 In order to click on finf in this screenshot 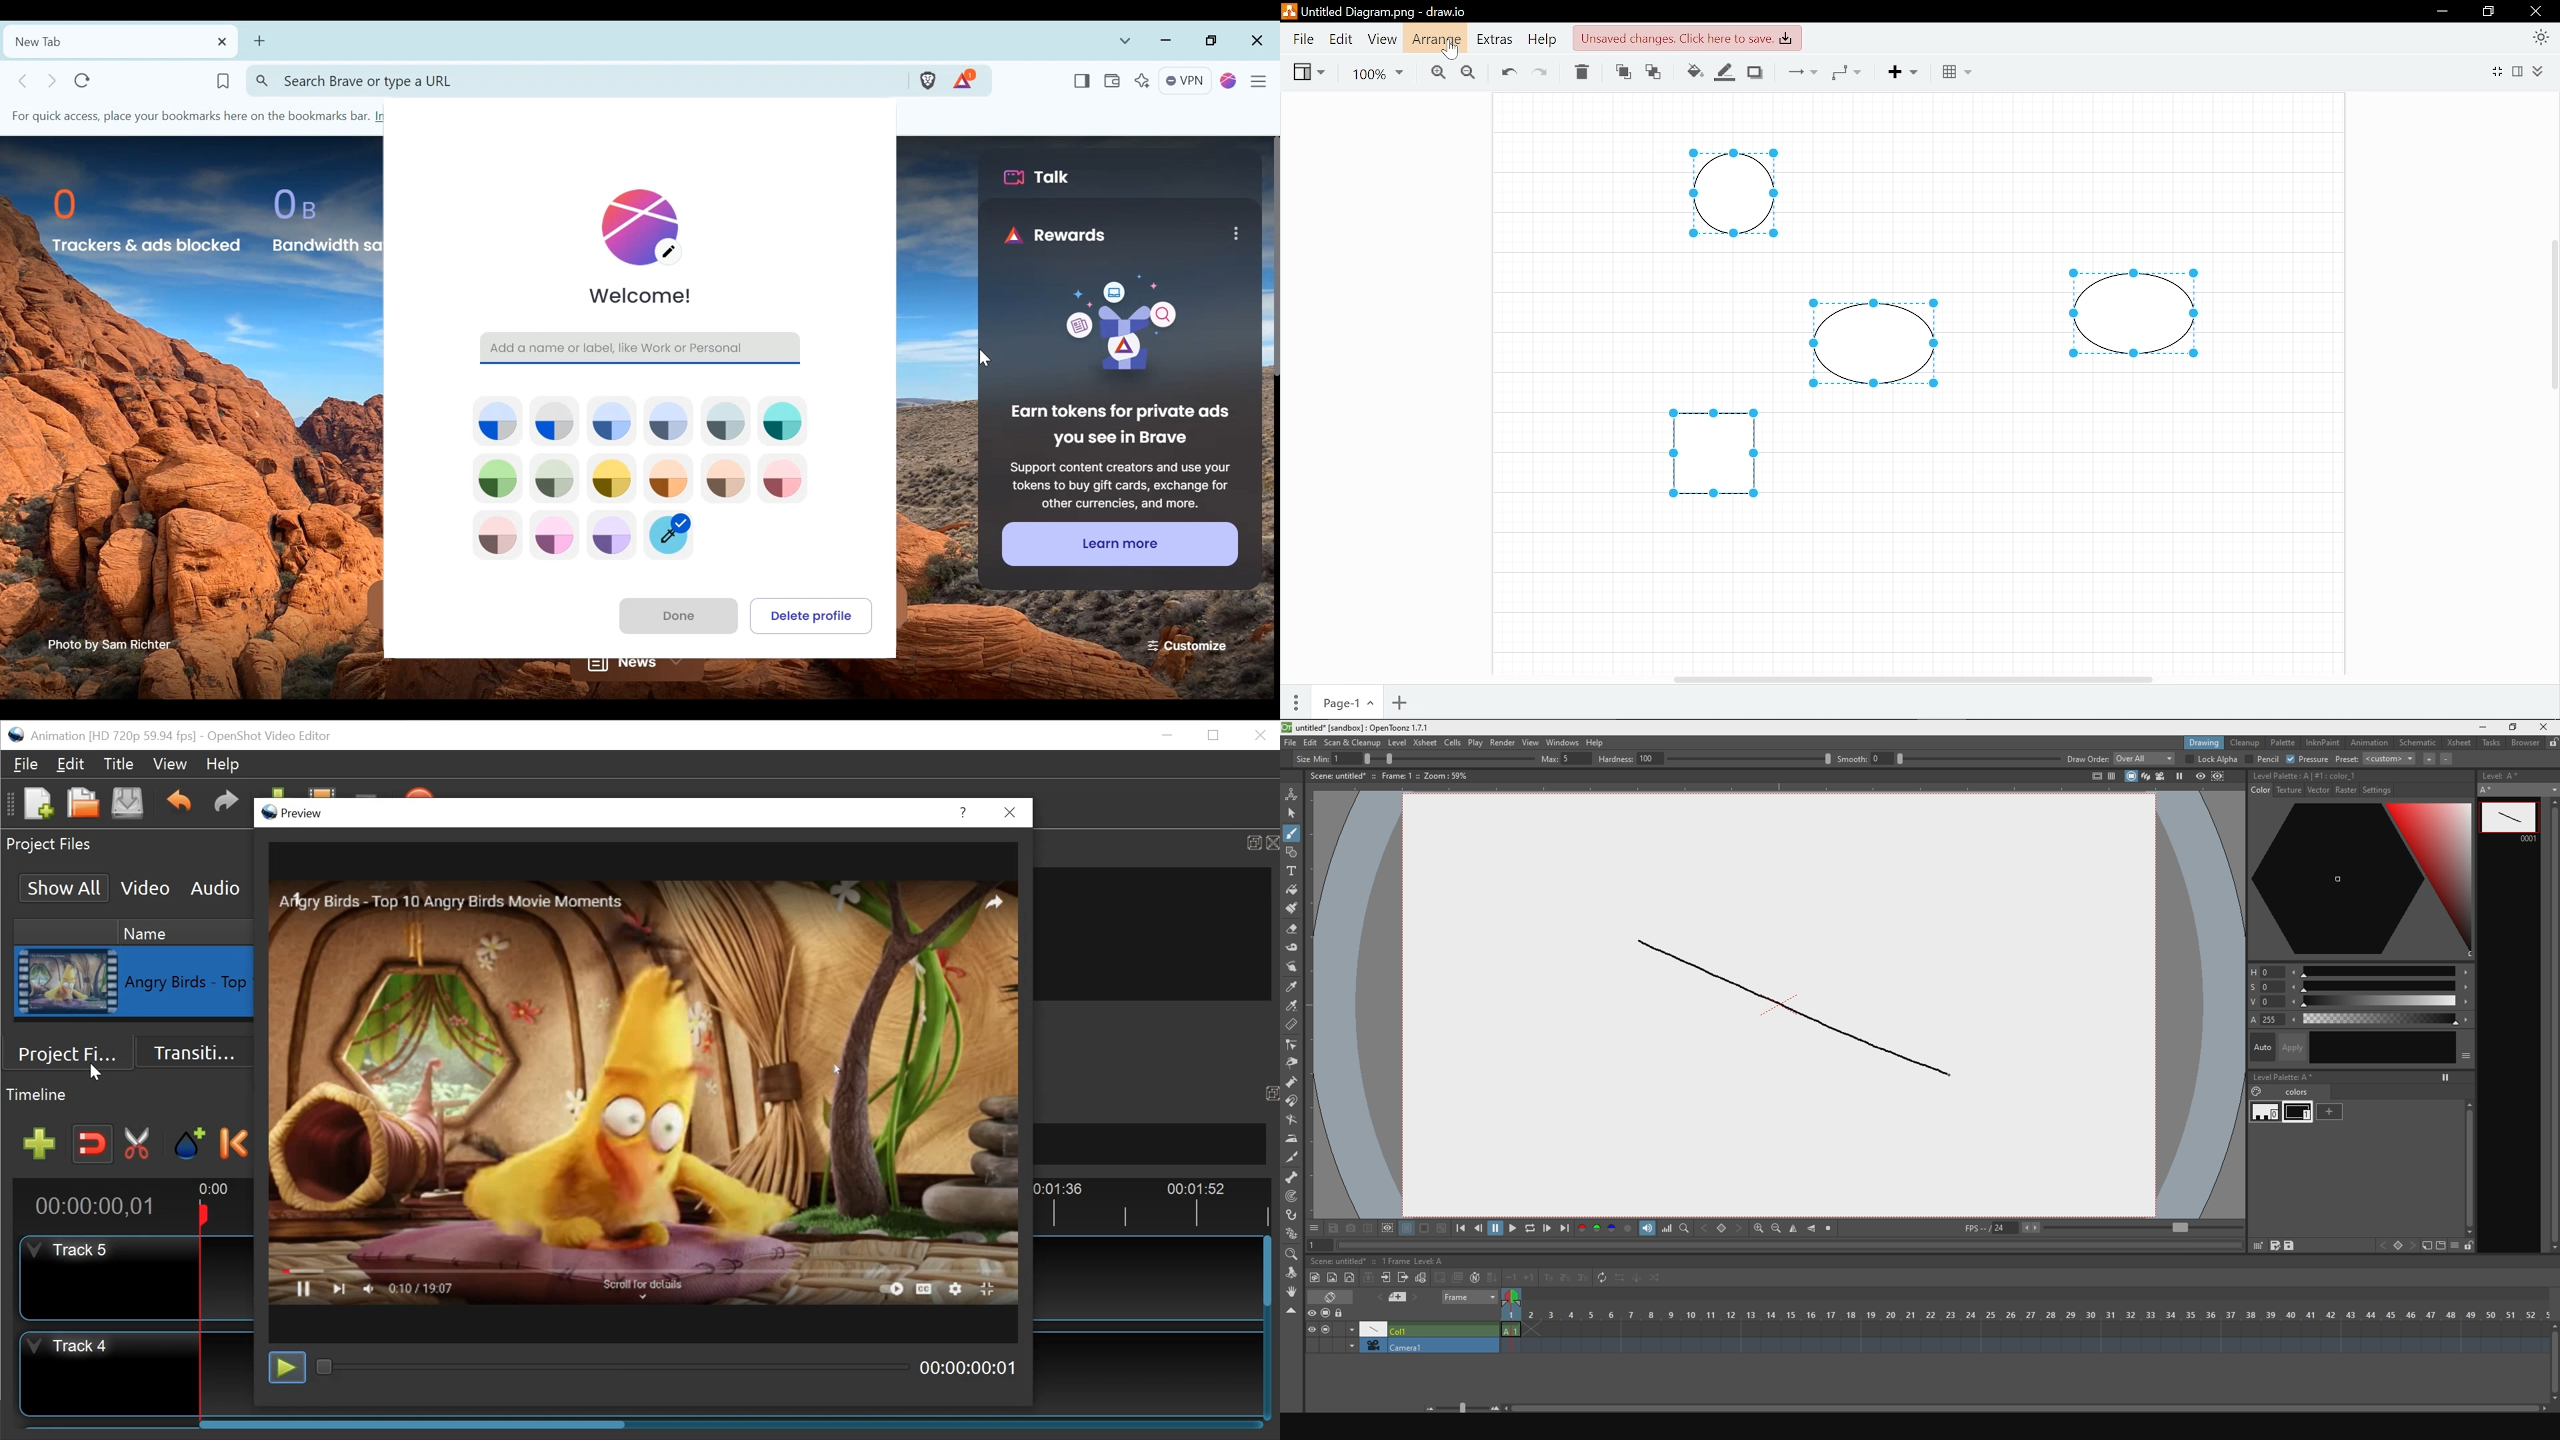, I will do `click(1685, 1229)`.